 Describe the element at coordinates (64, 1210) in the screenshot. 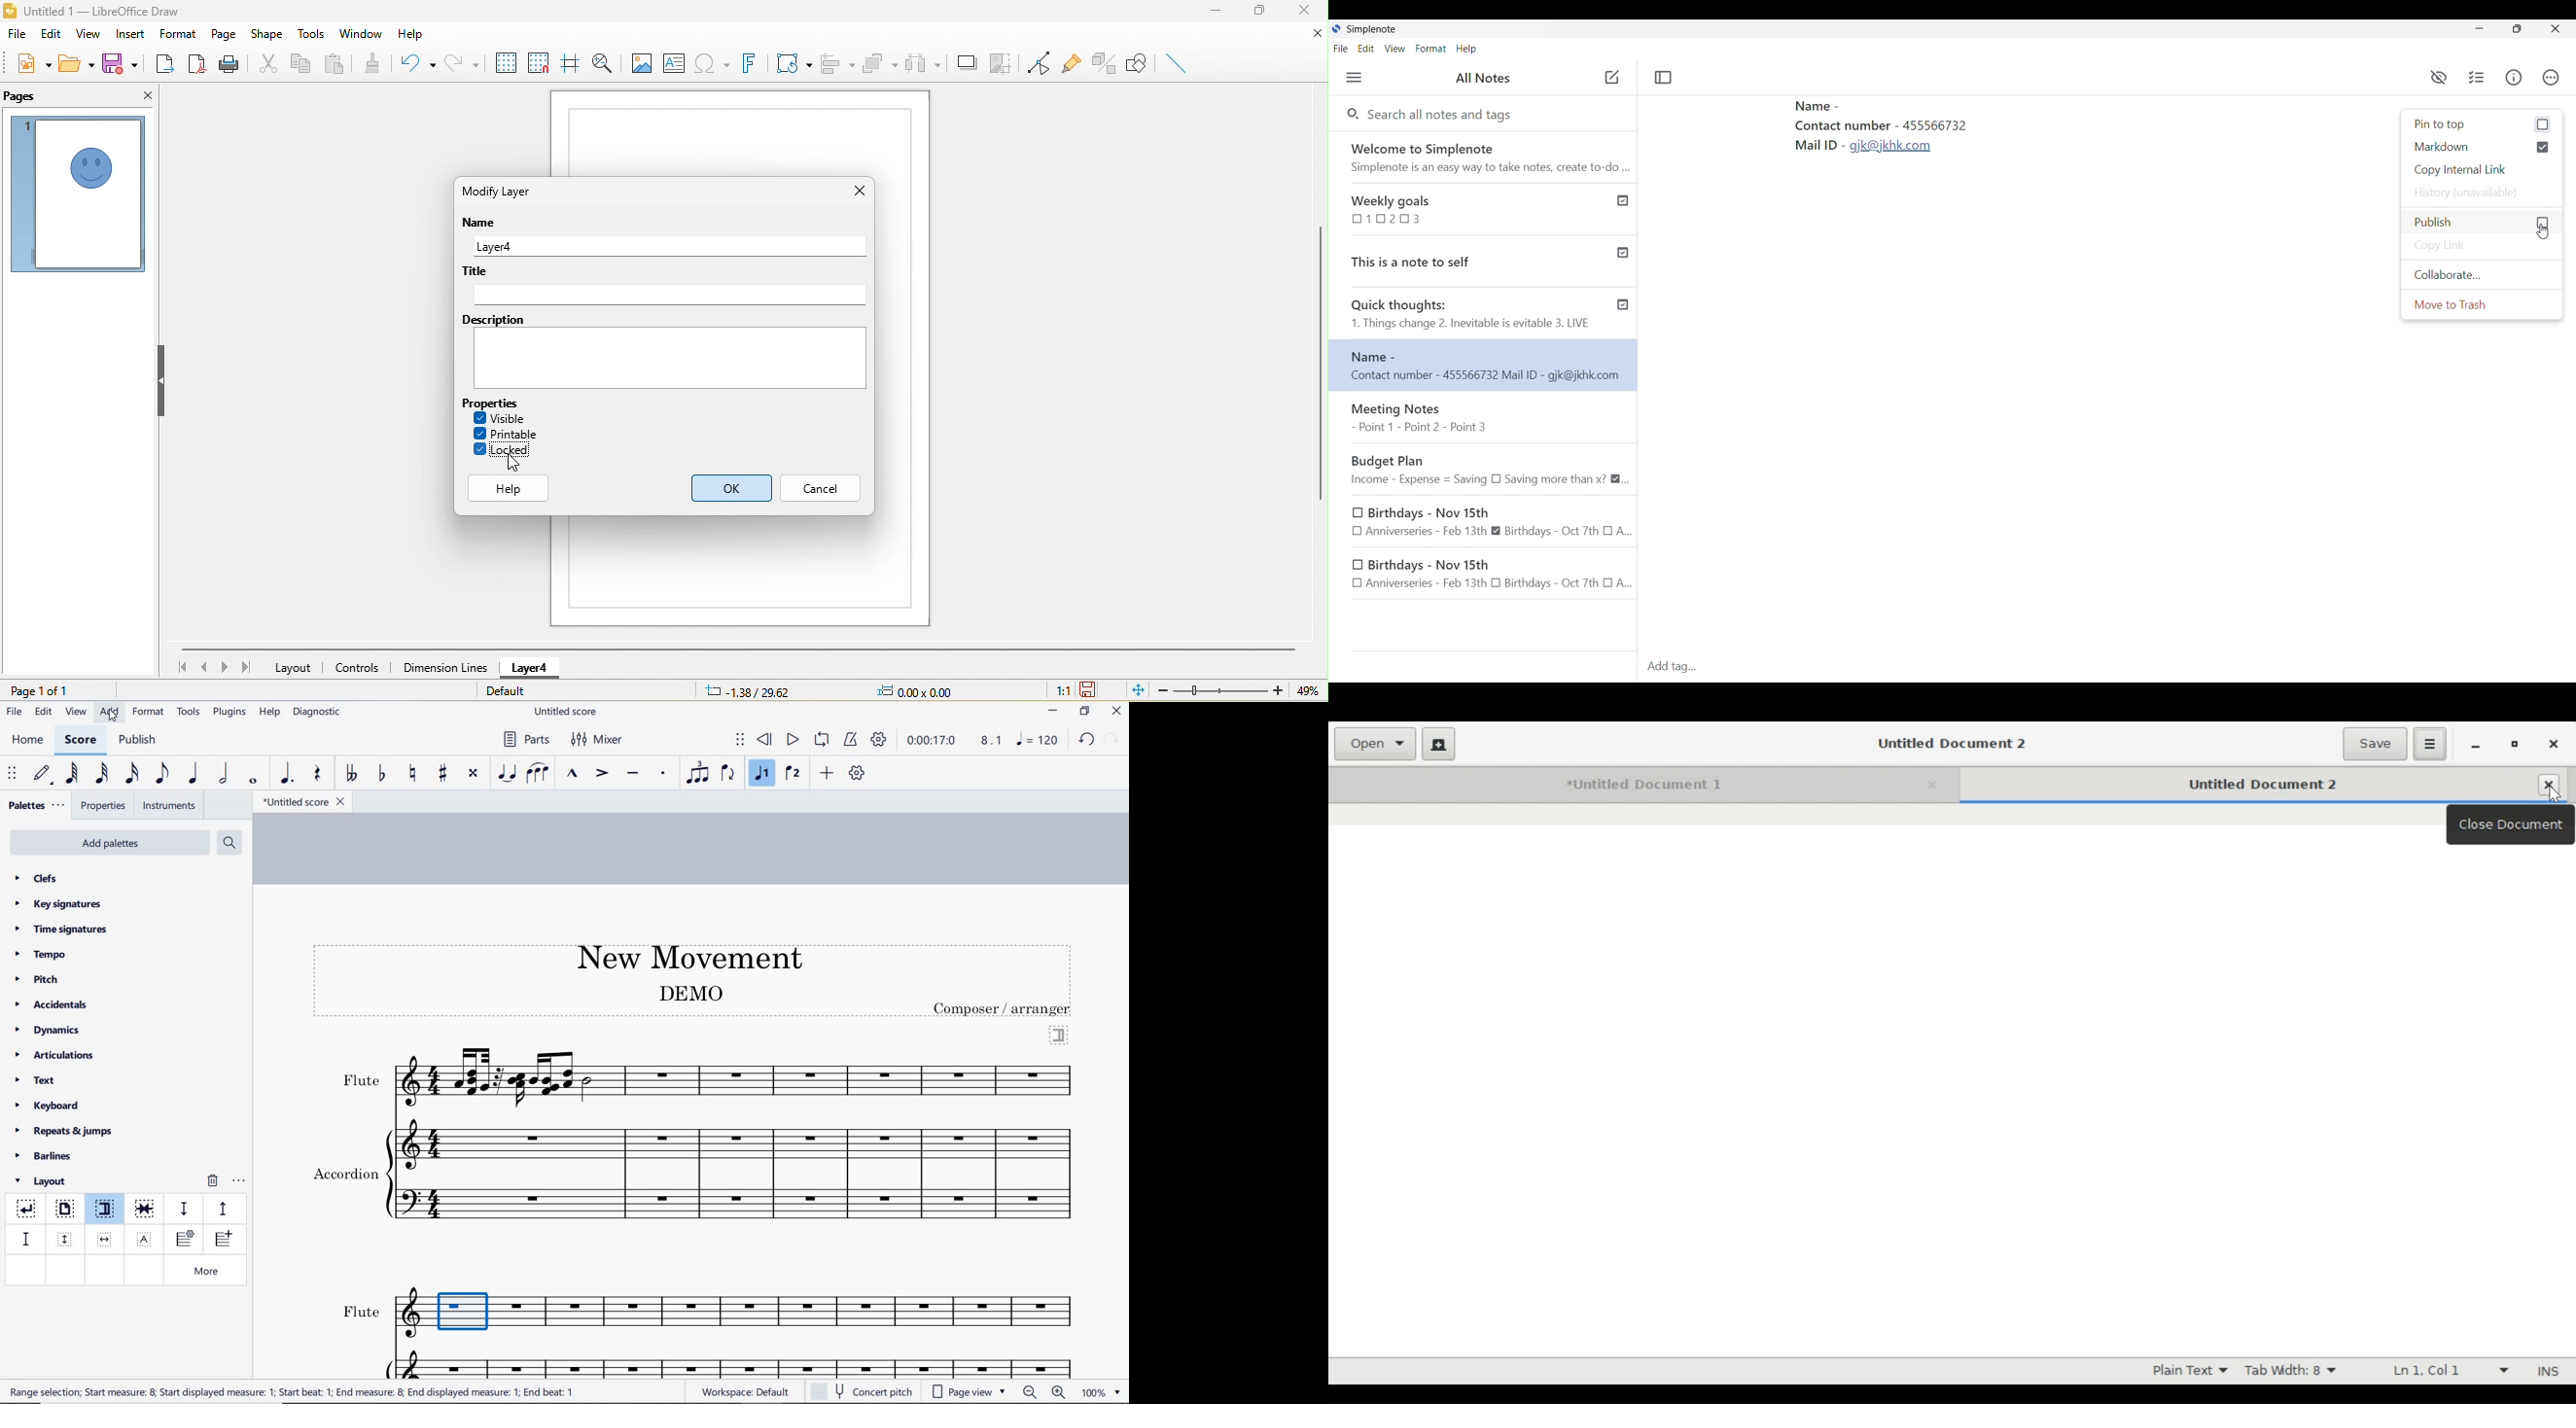

I see `page break` at that location.